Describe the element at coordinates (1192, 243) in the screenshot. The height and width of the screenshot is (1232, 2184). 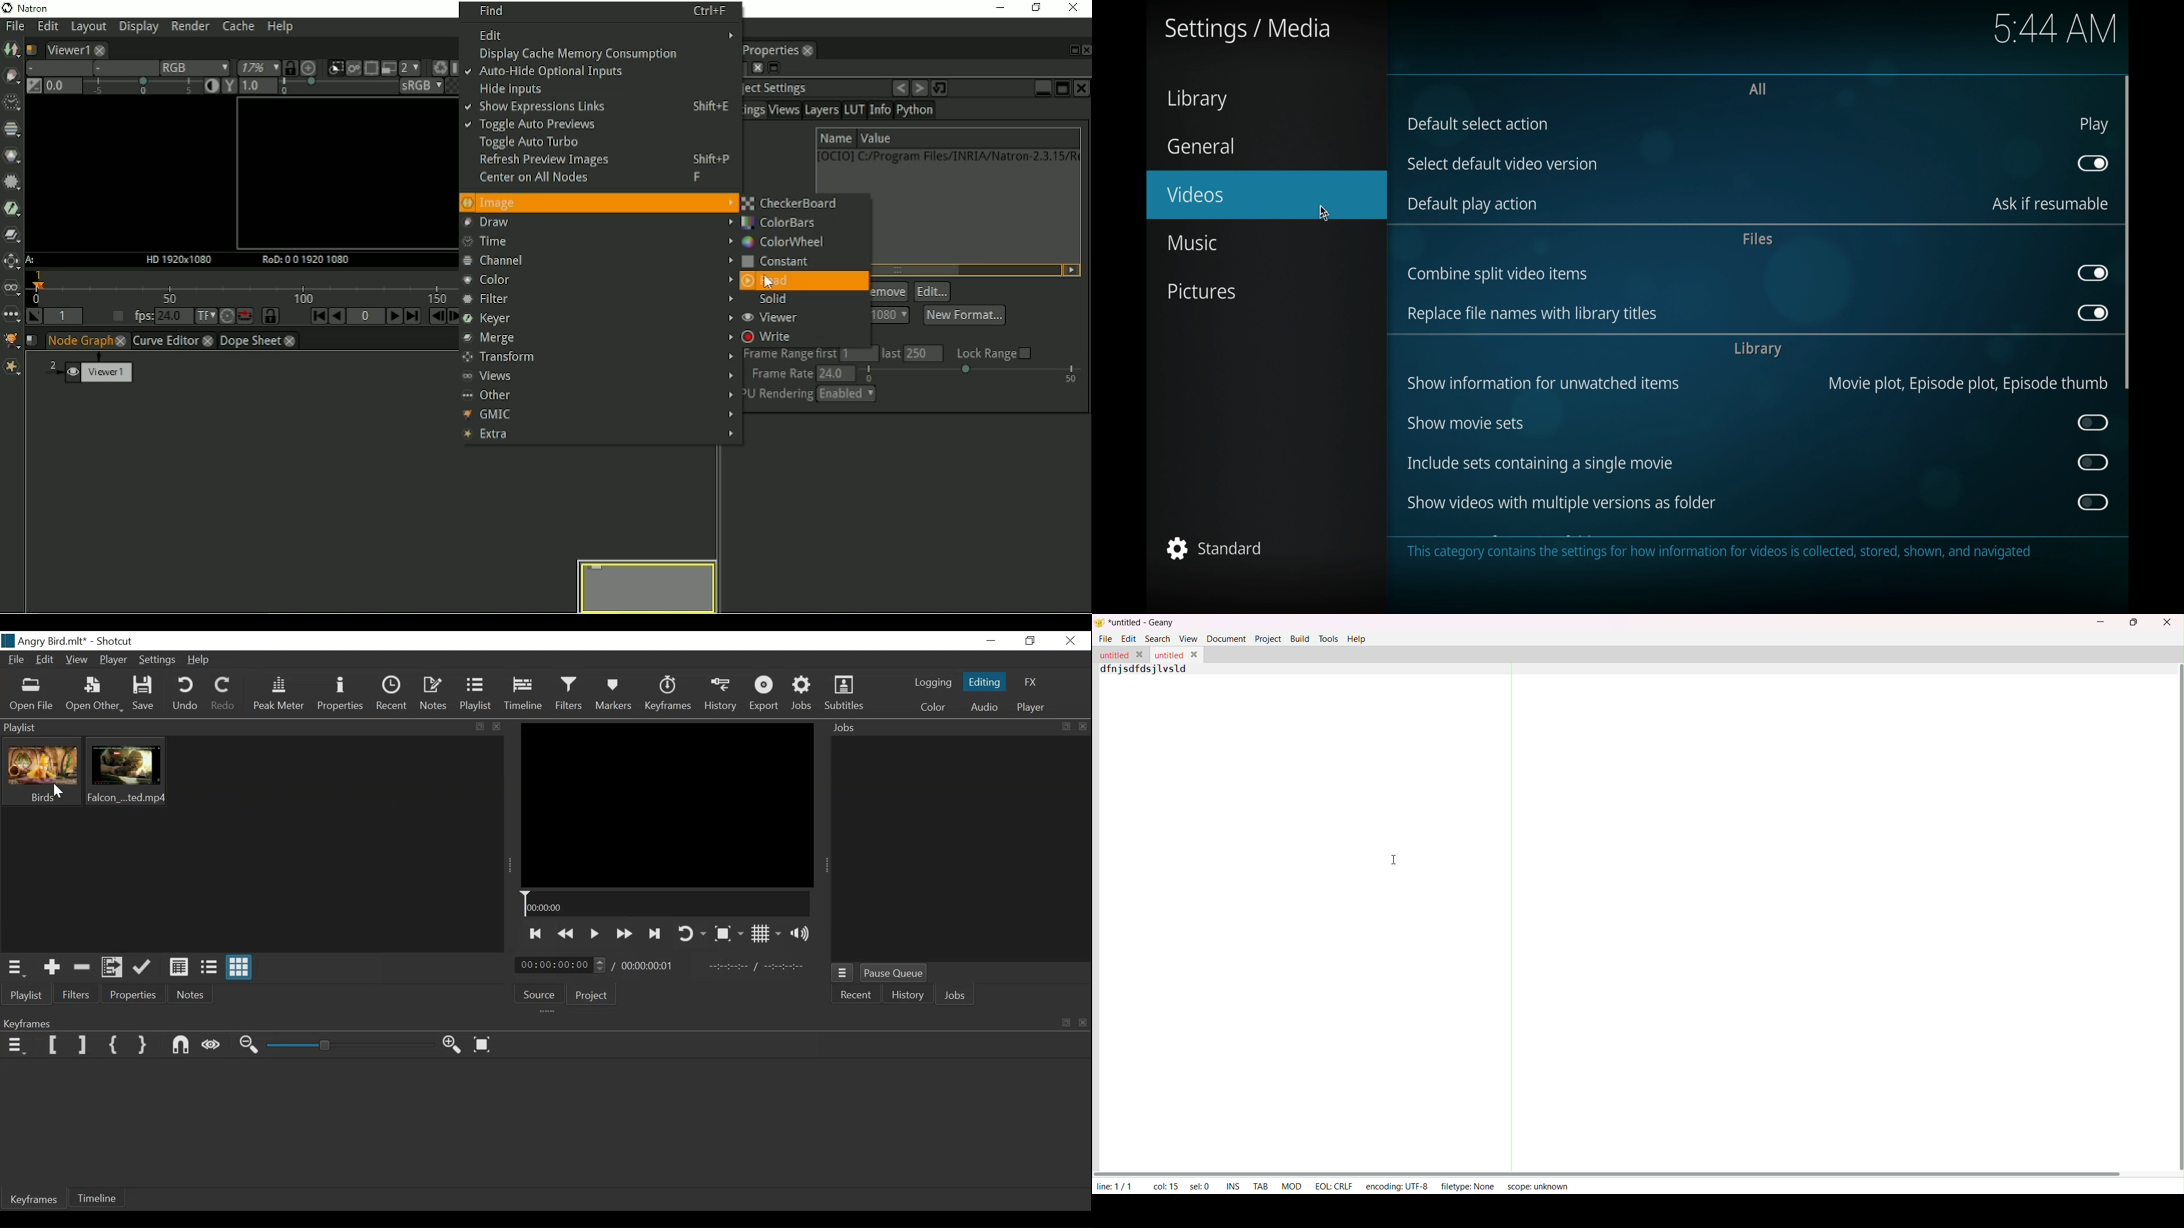
I see `music` at that location.